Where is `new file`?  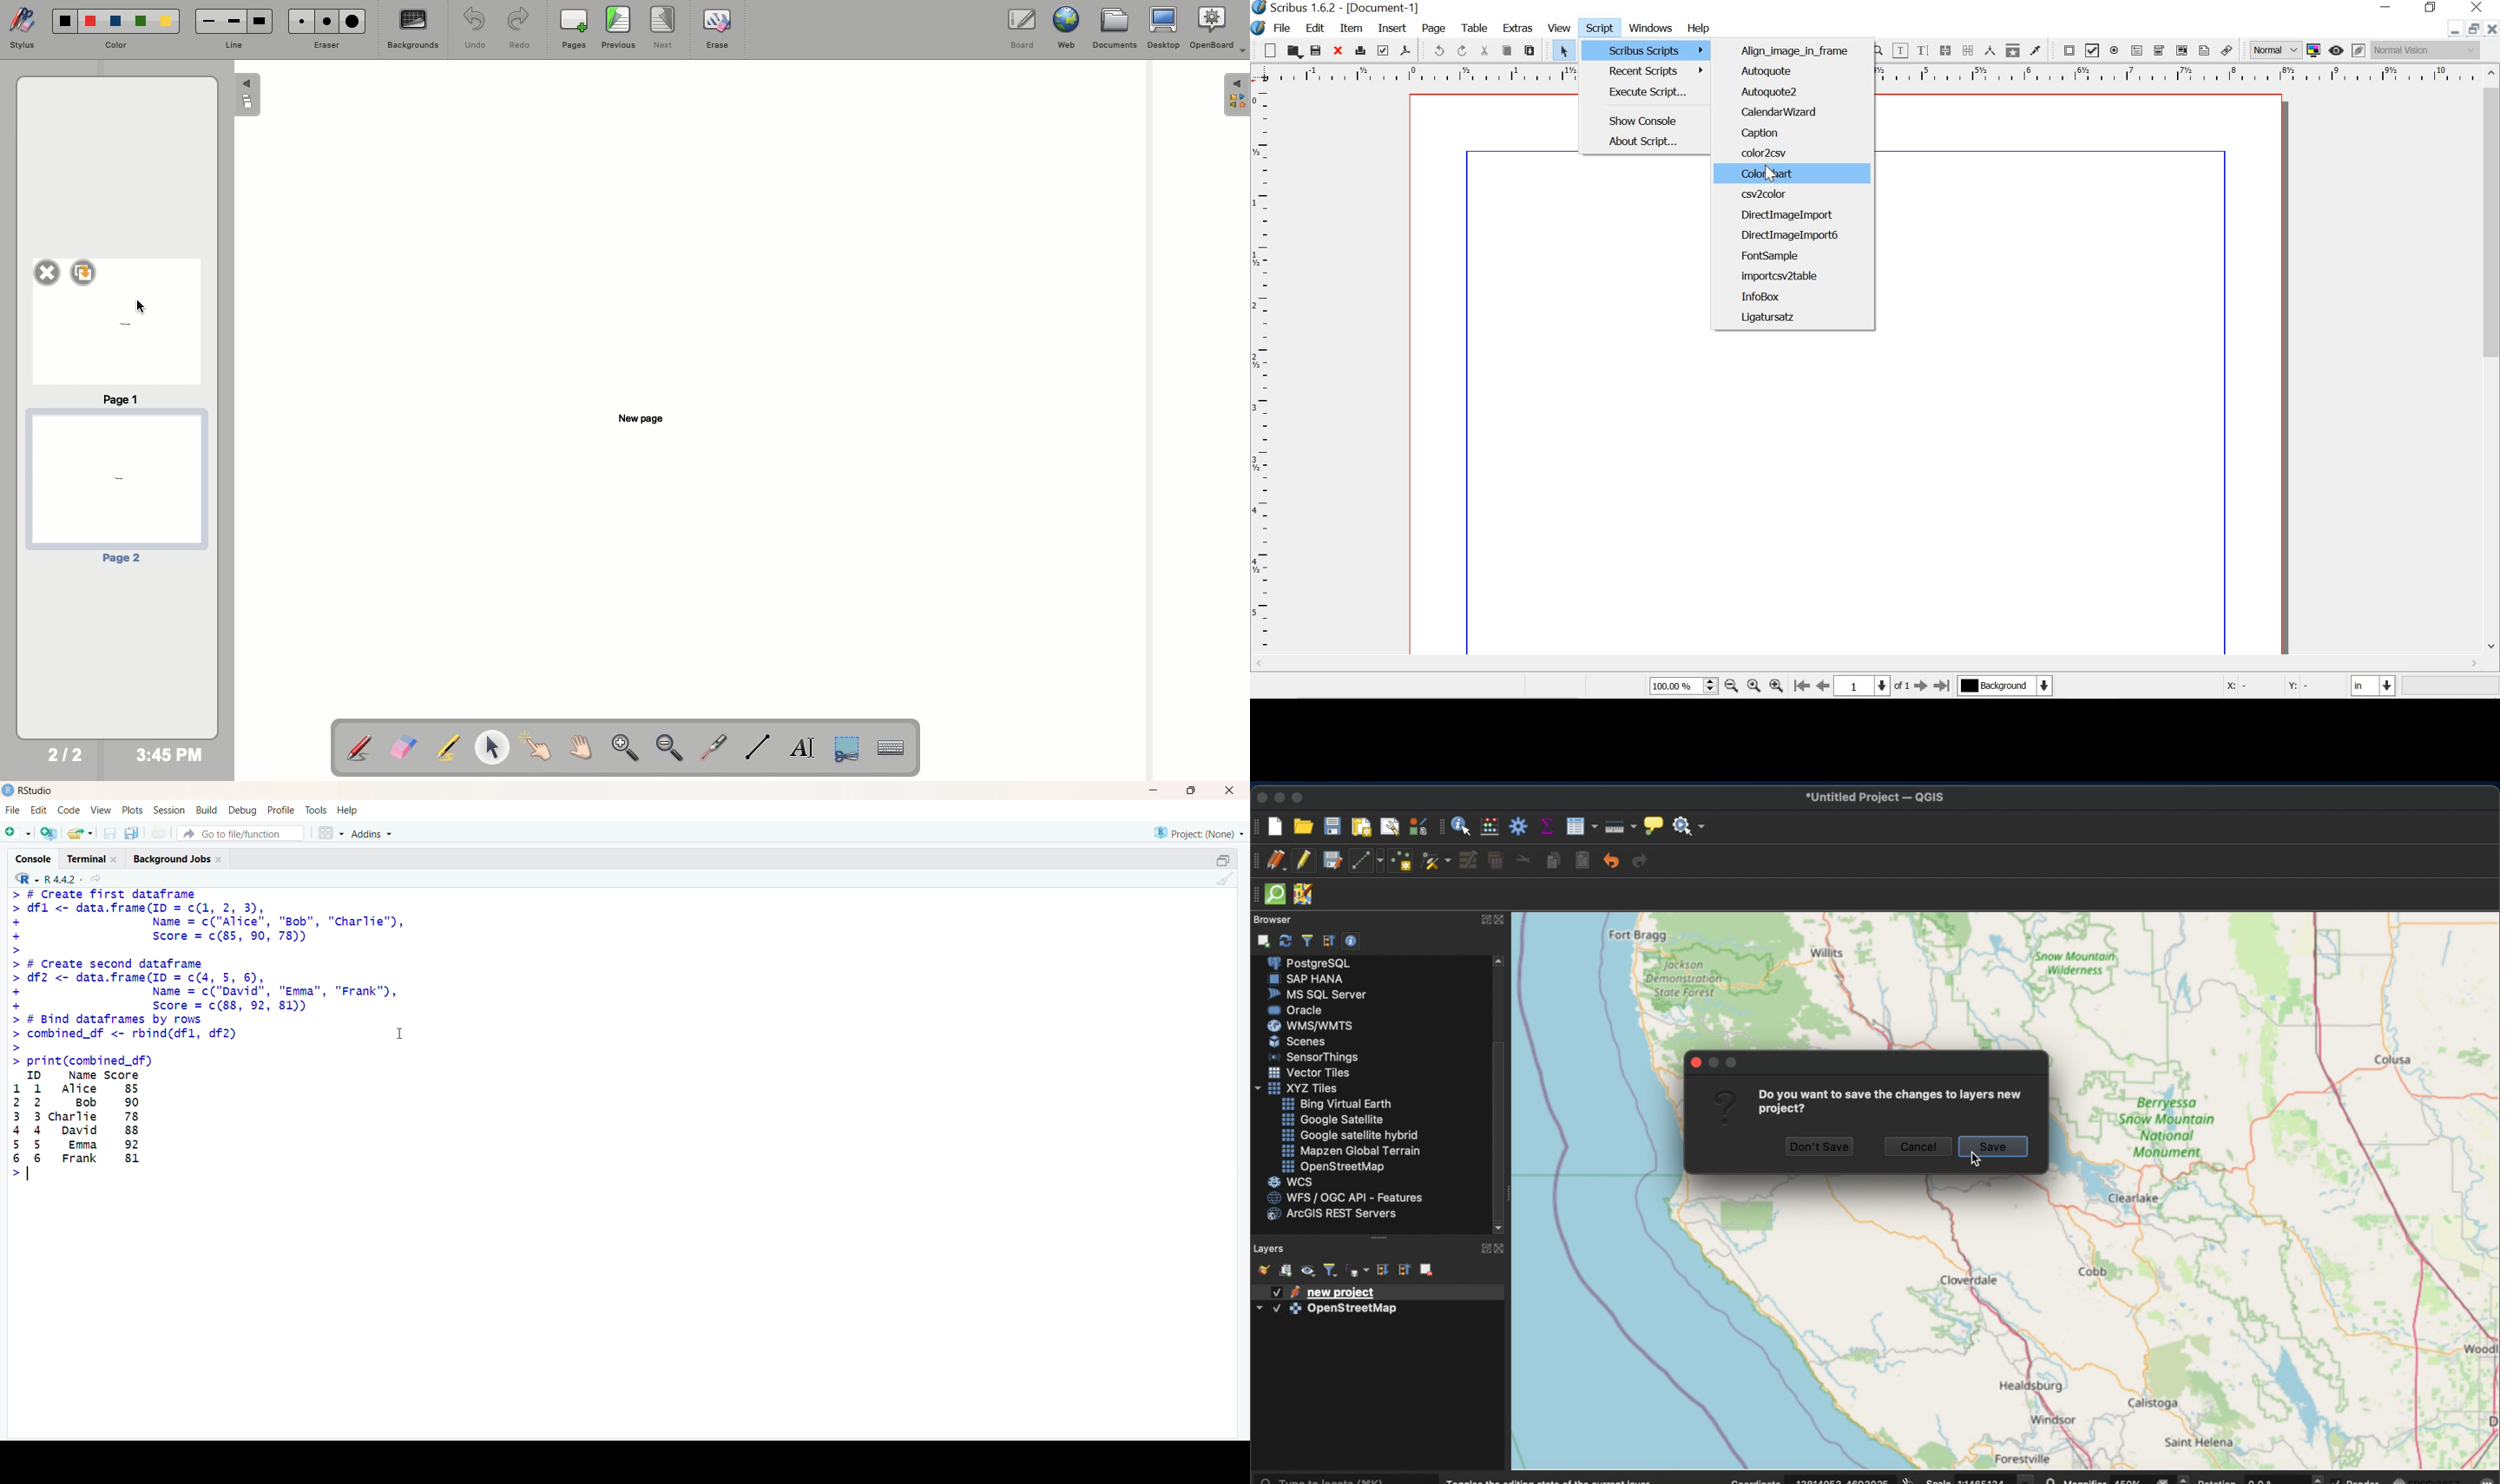
new file is located at coordinates (19, 834).